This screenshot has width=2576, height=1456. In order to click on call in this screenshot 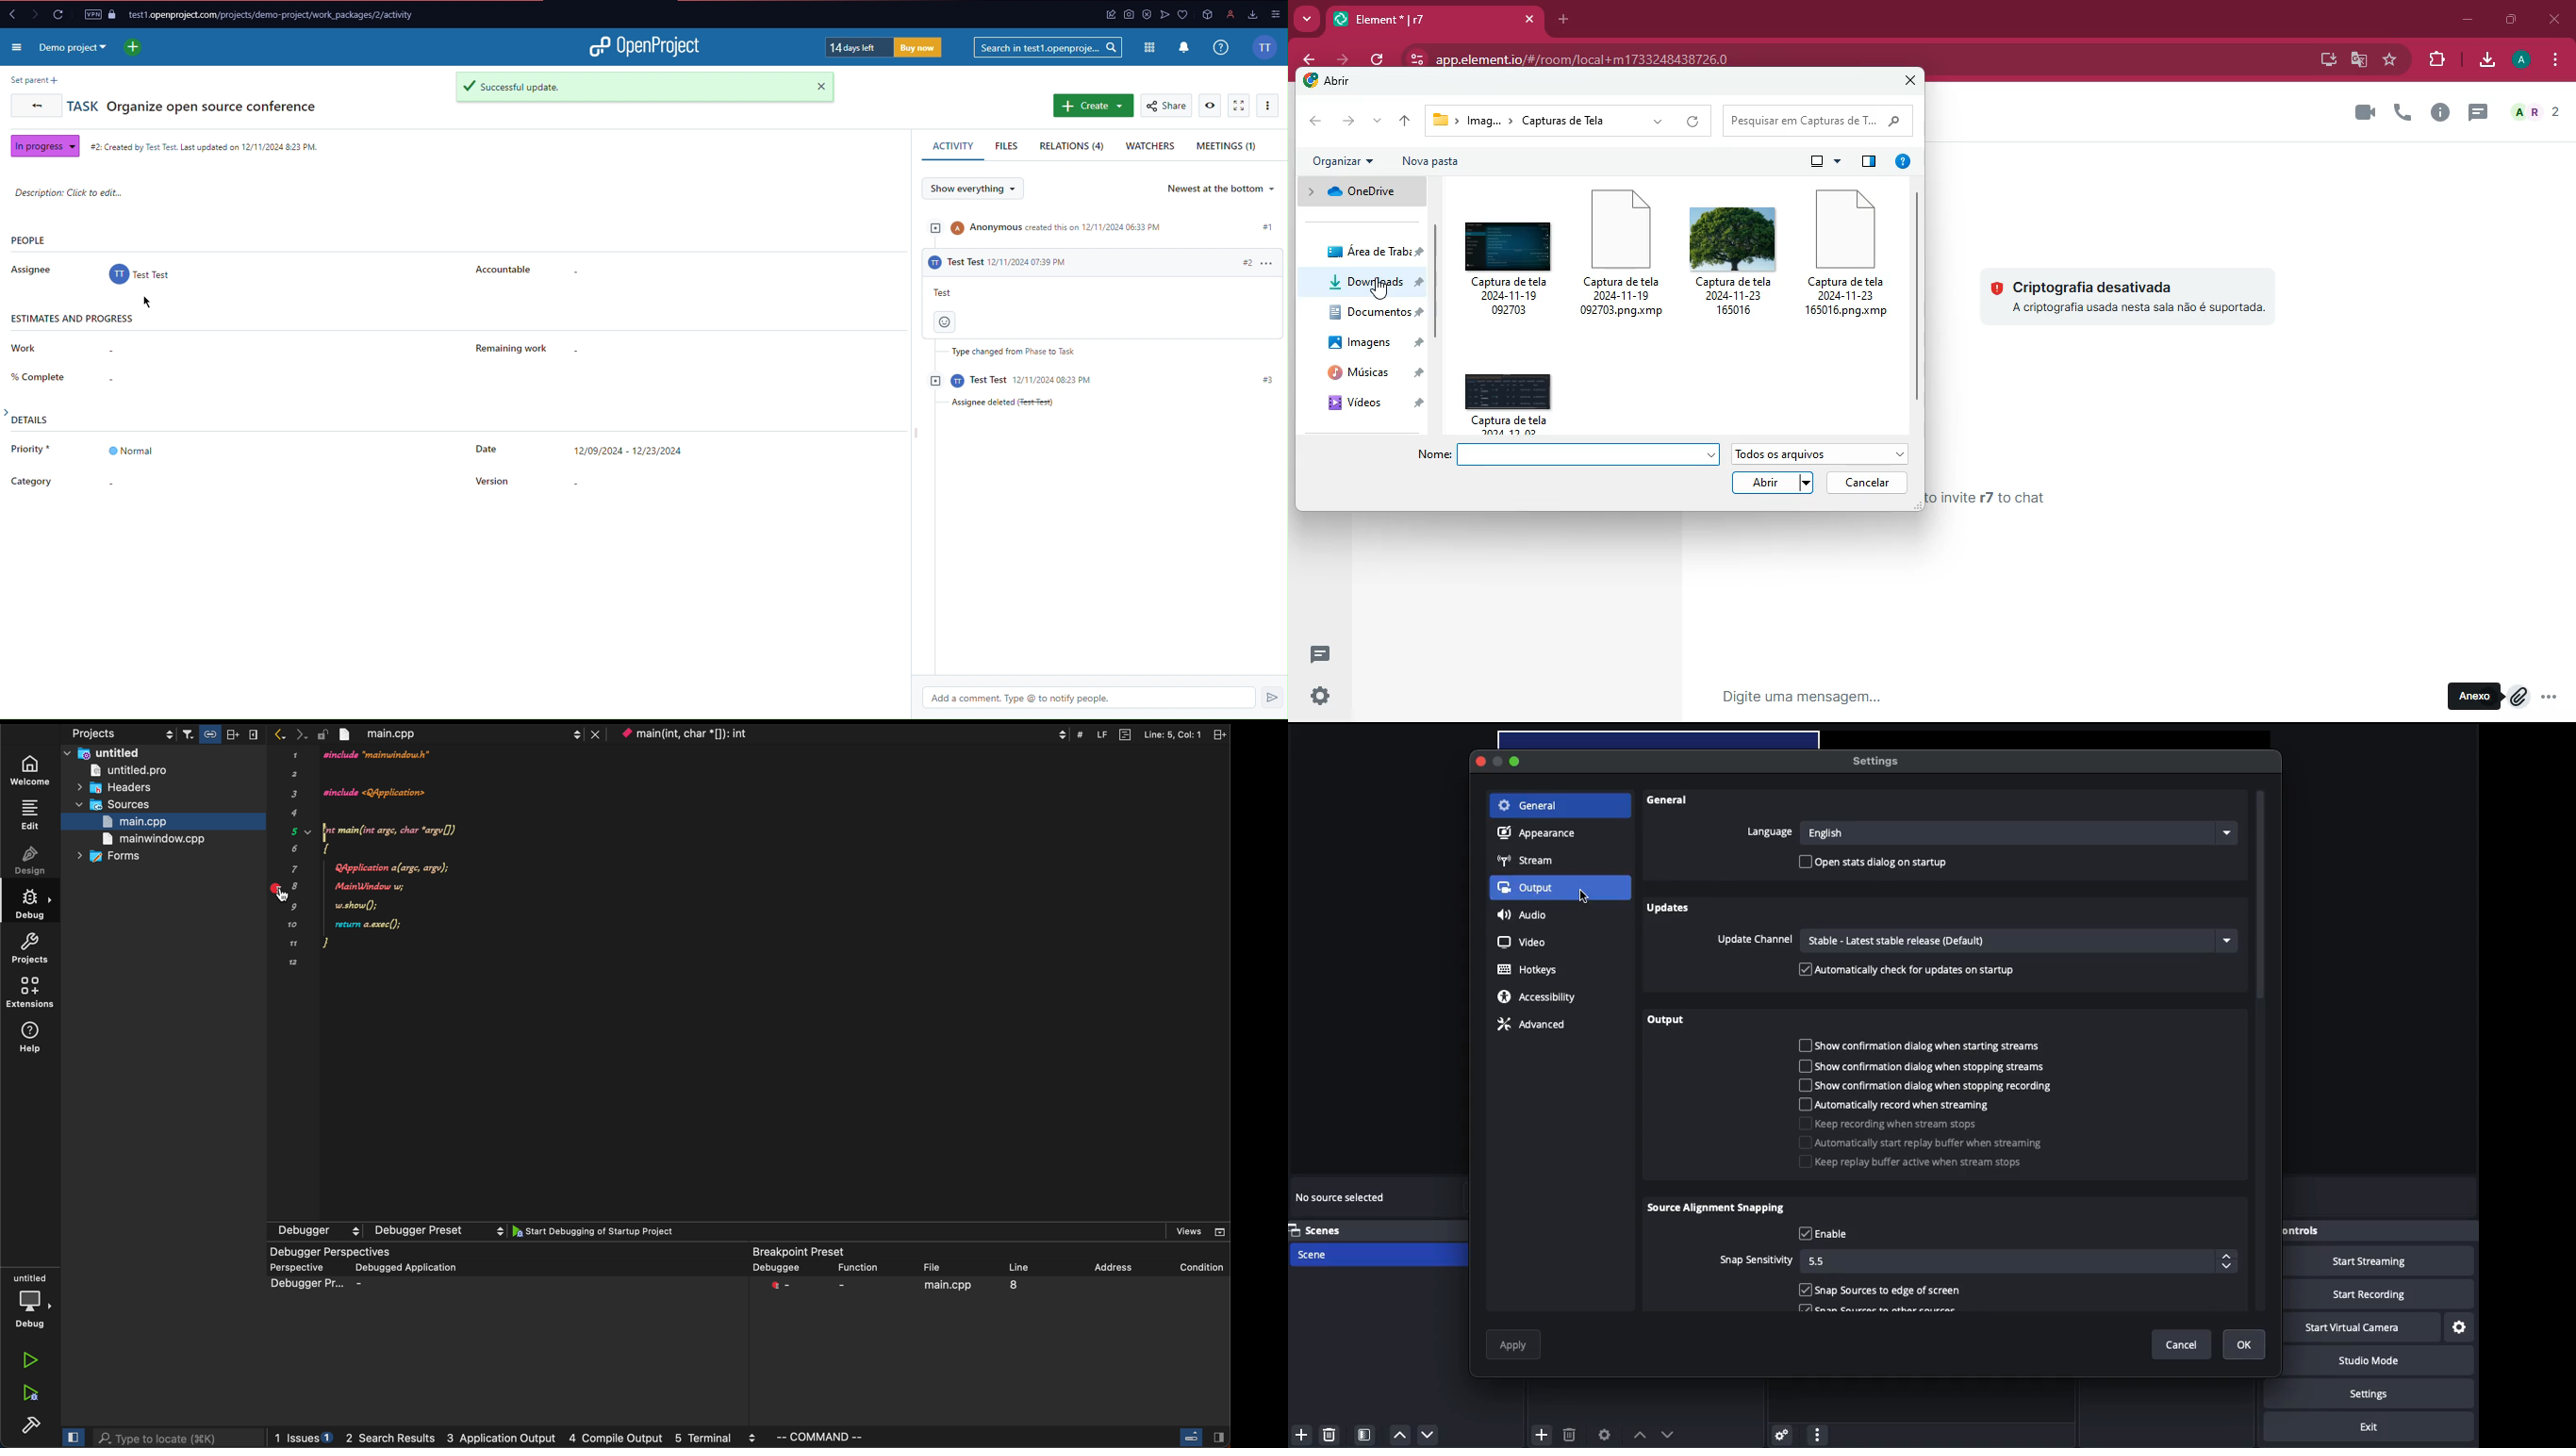, I will do `click(2403, 112)`.